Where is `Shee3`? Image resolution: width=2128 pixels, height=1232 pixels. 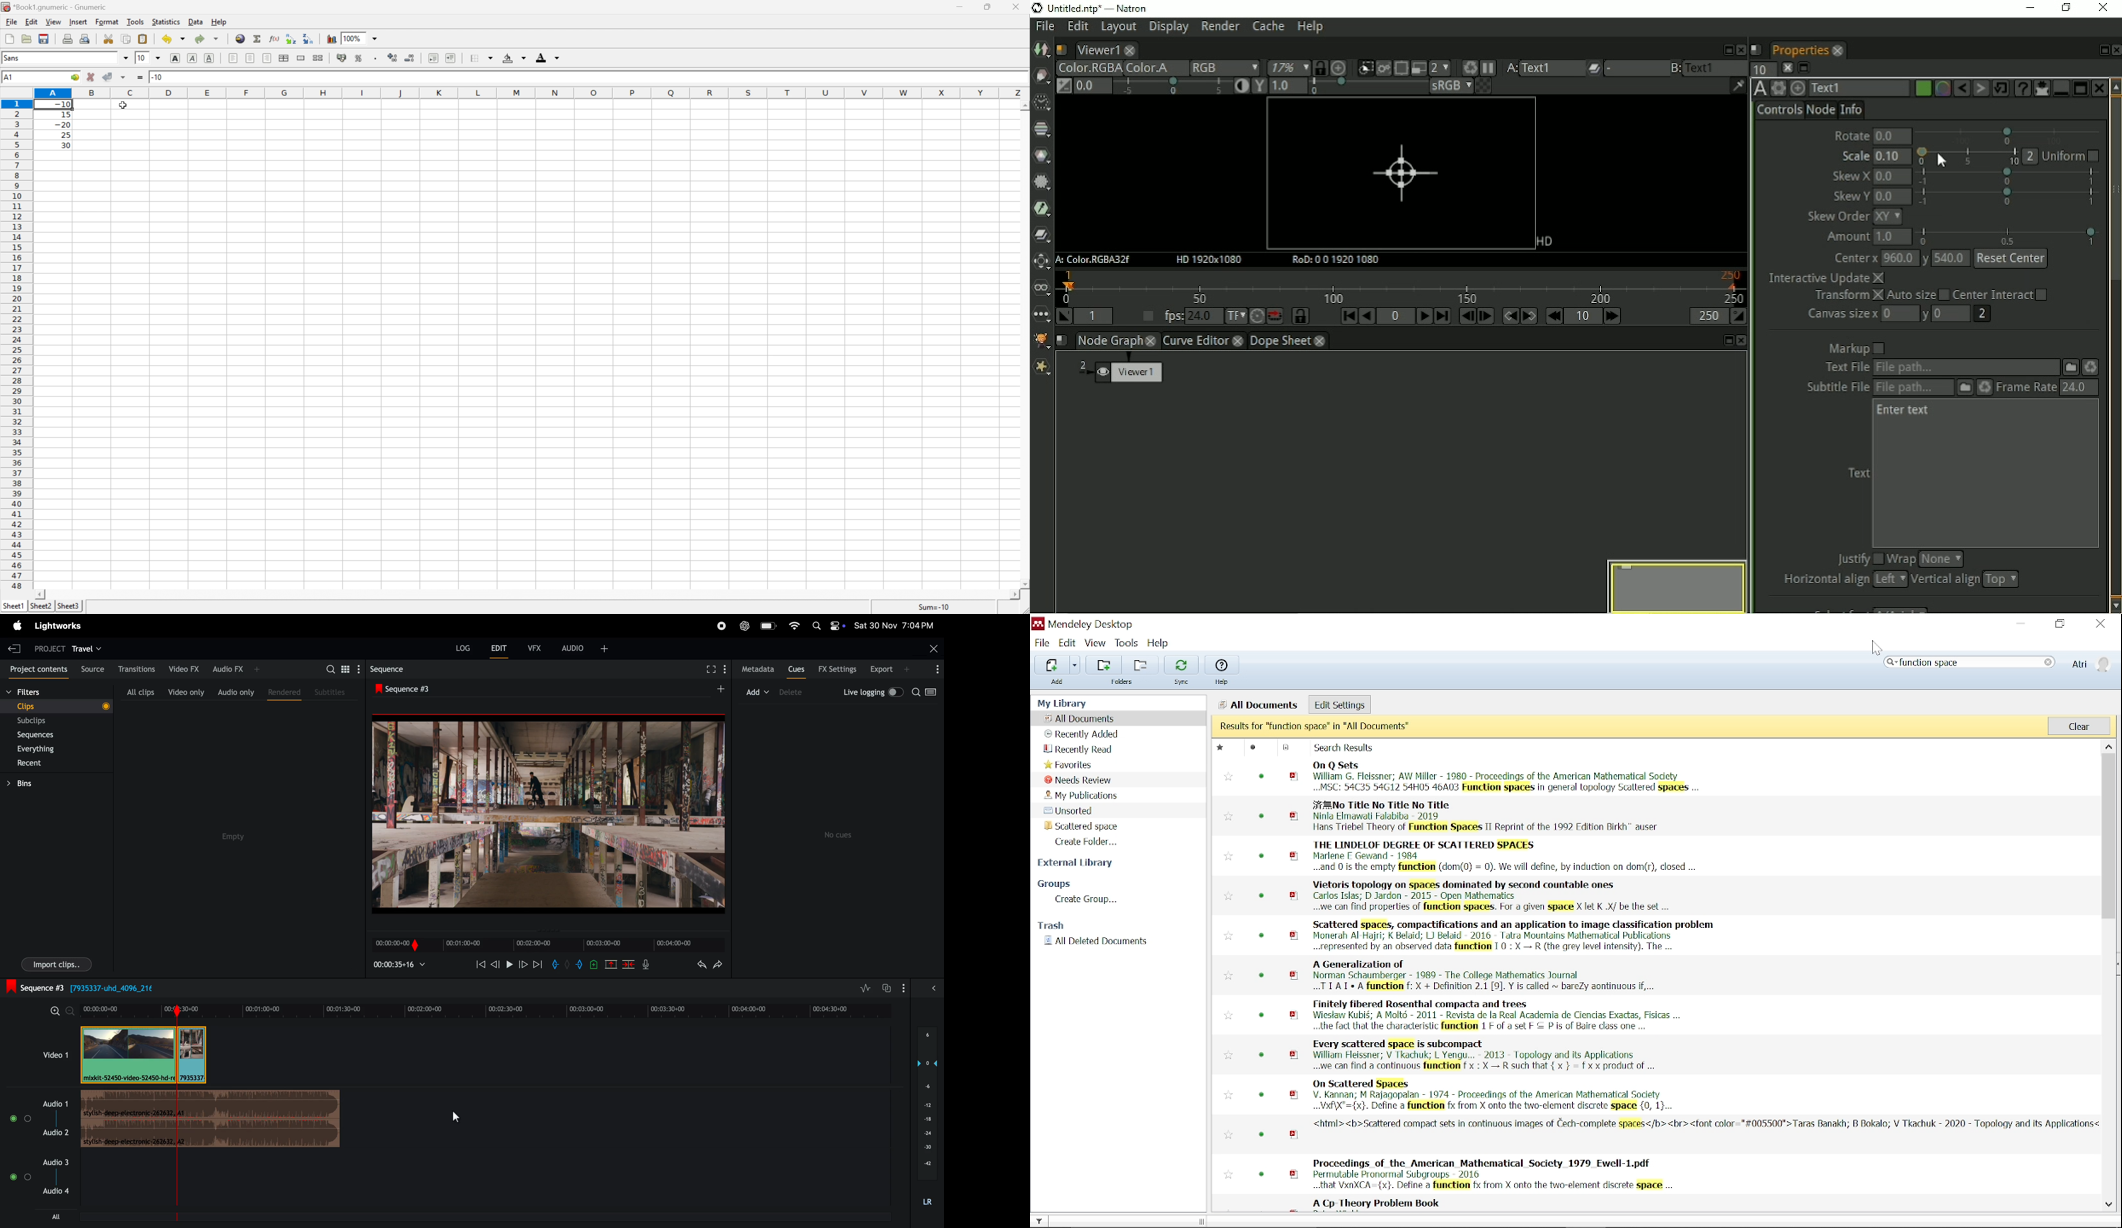
Shee3 is located at coordinates (68, 606).